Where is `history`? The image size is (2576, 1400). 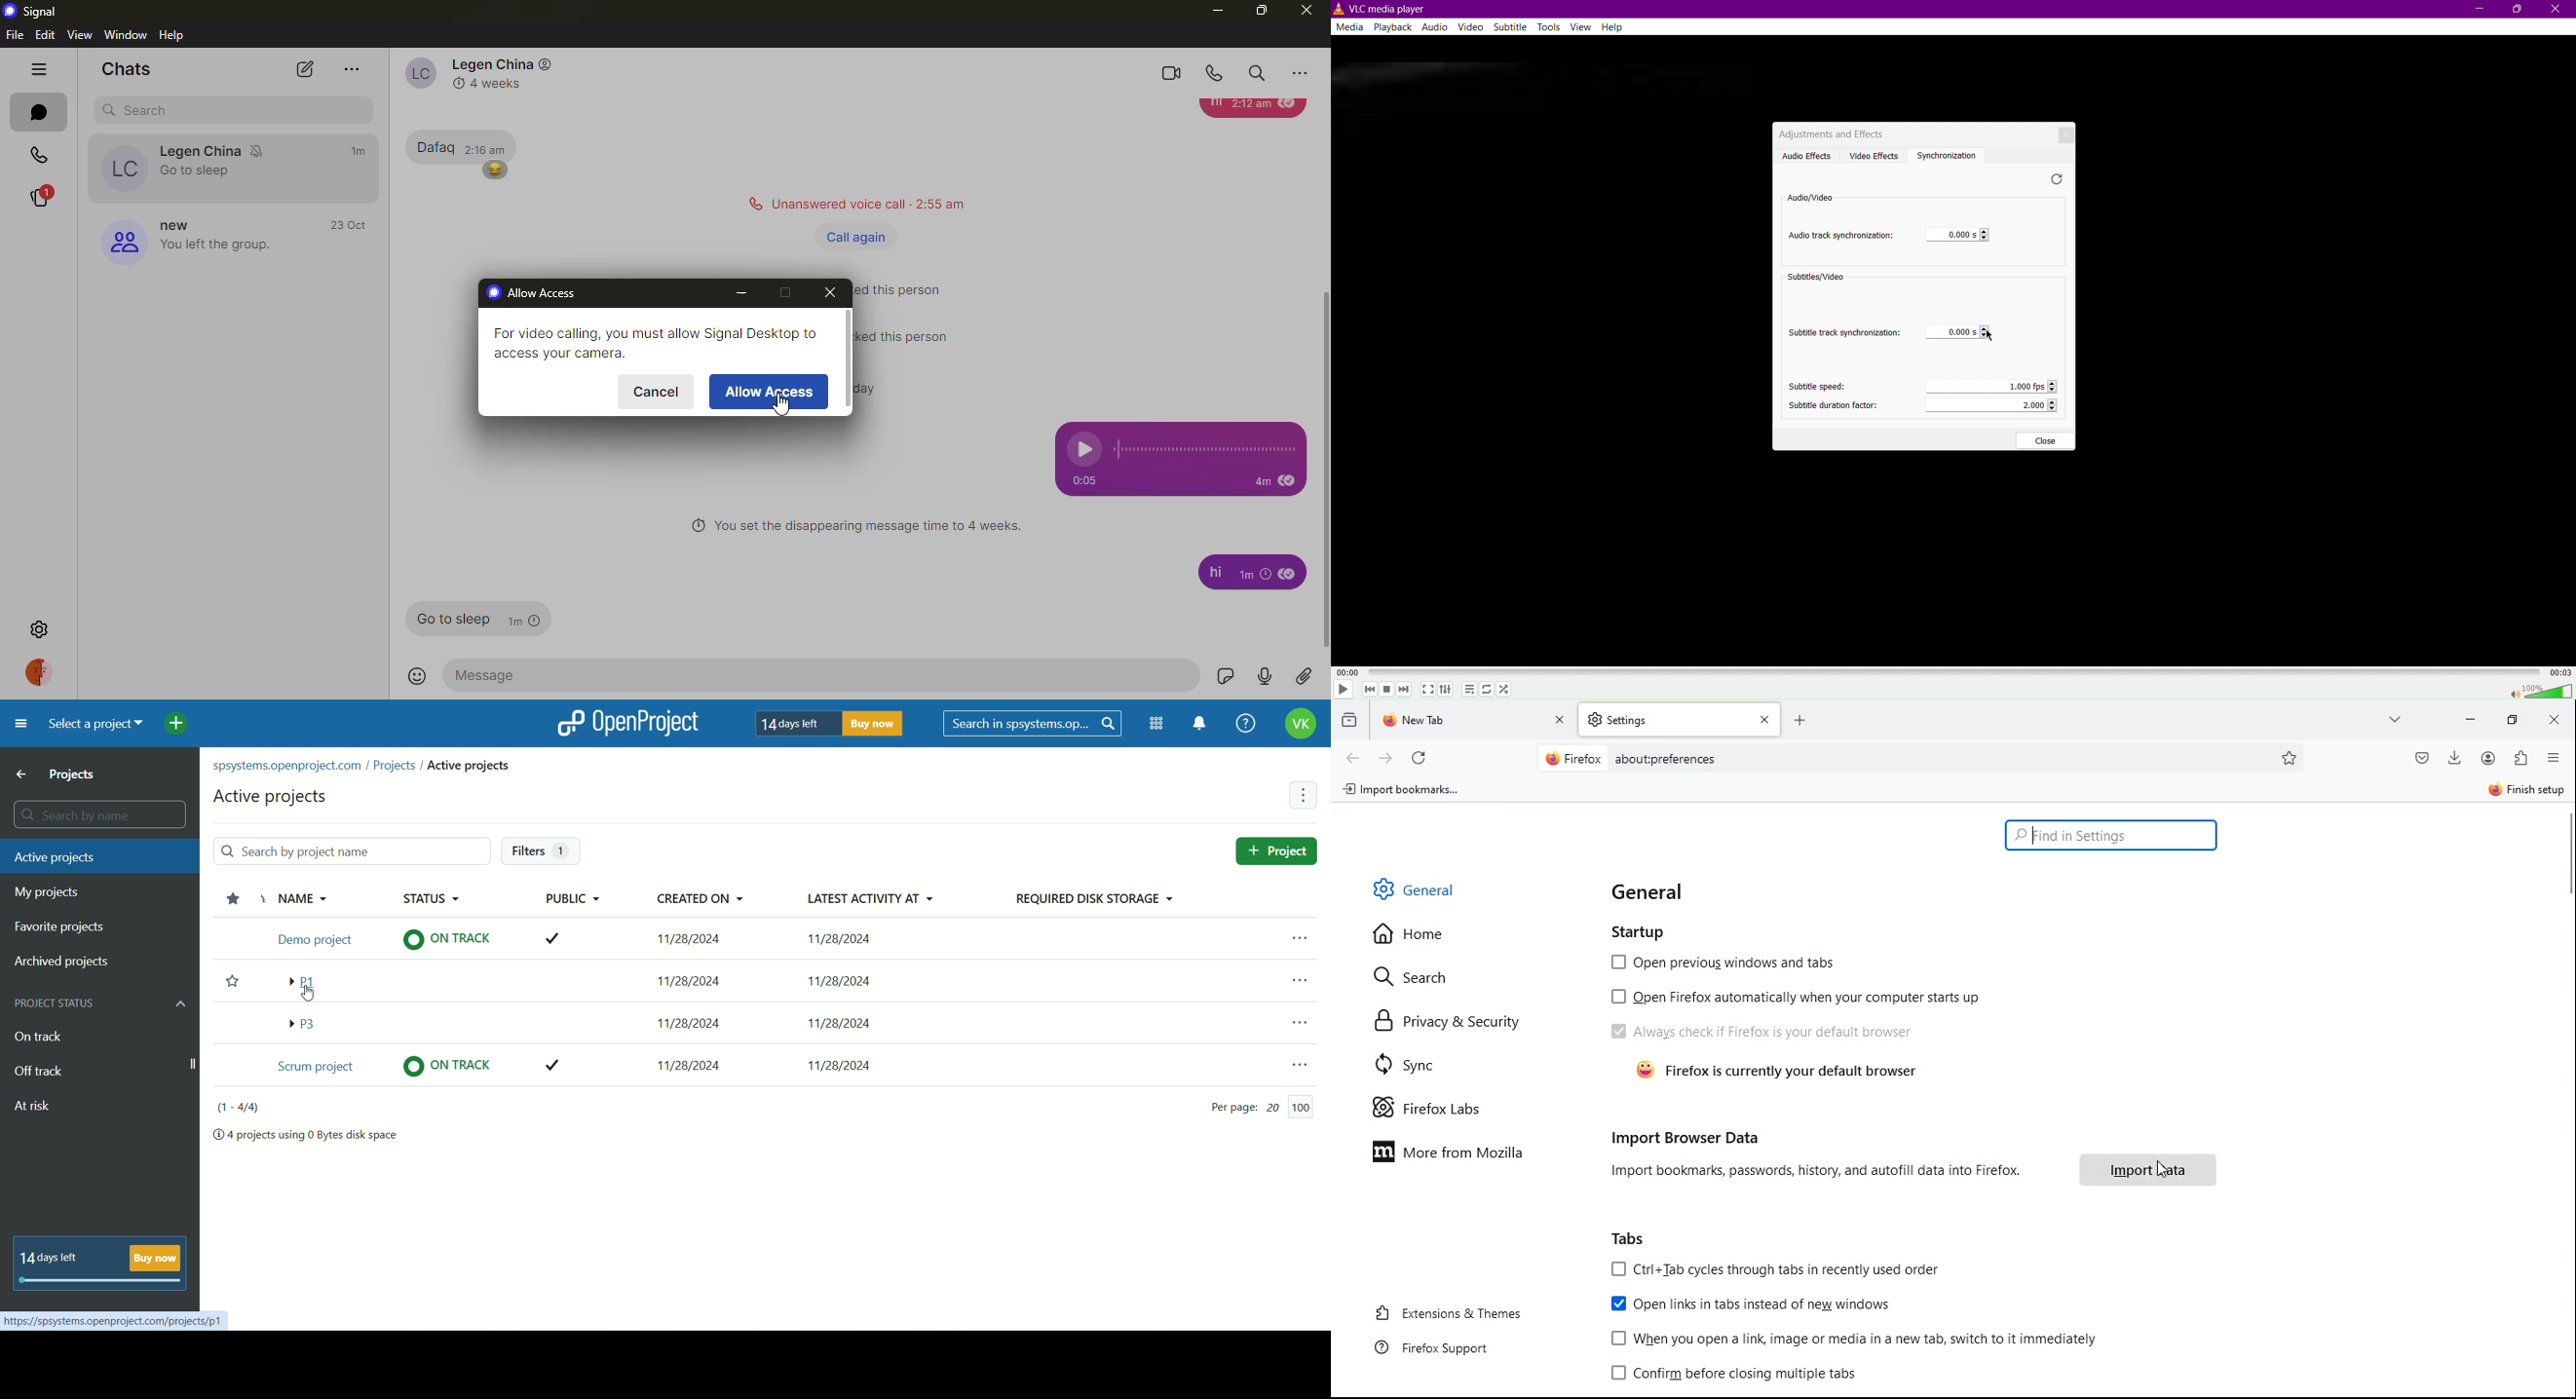 history is located at coordinates (1348, 723).